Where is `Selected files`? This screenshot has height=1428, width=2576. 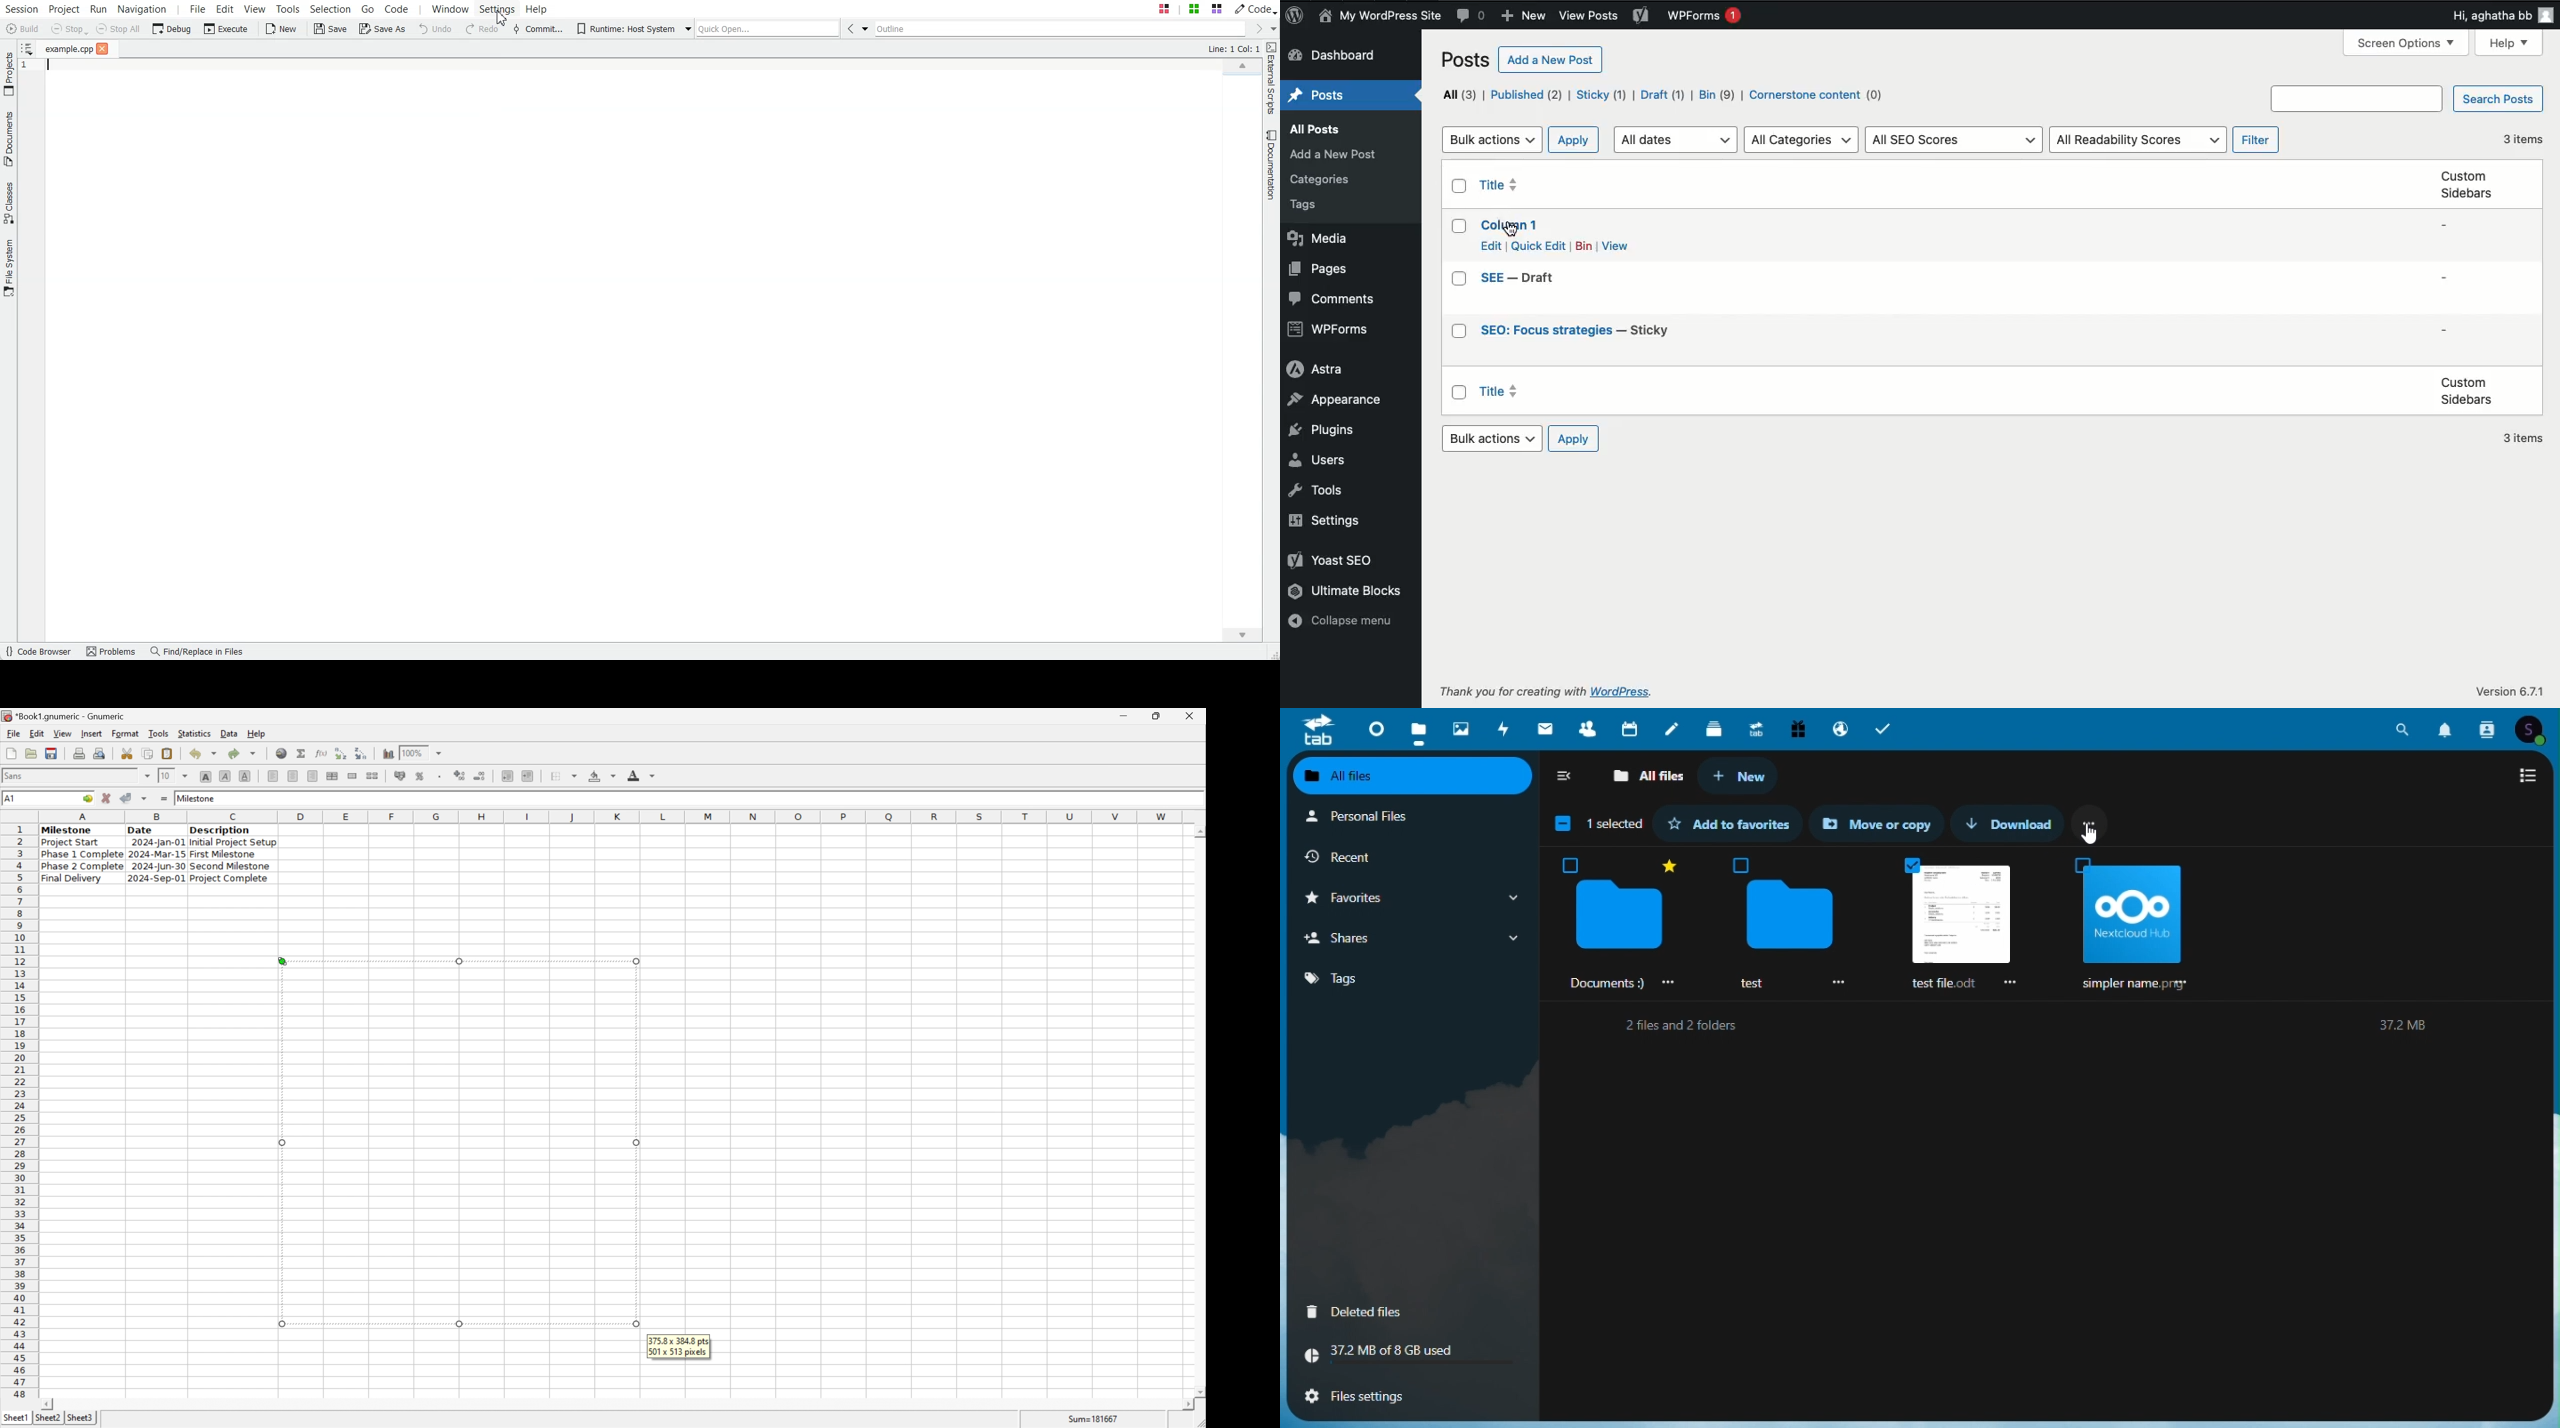
Selected files is located at coordinates (1966, 922).